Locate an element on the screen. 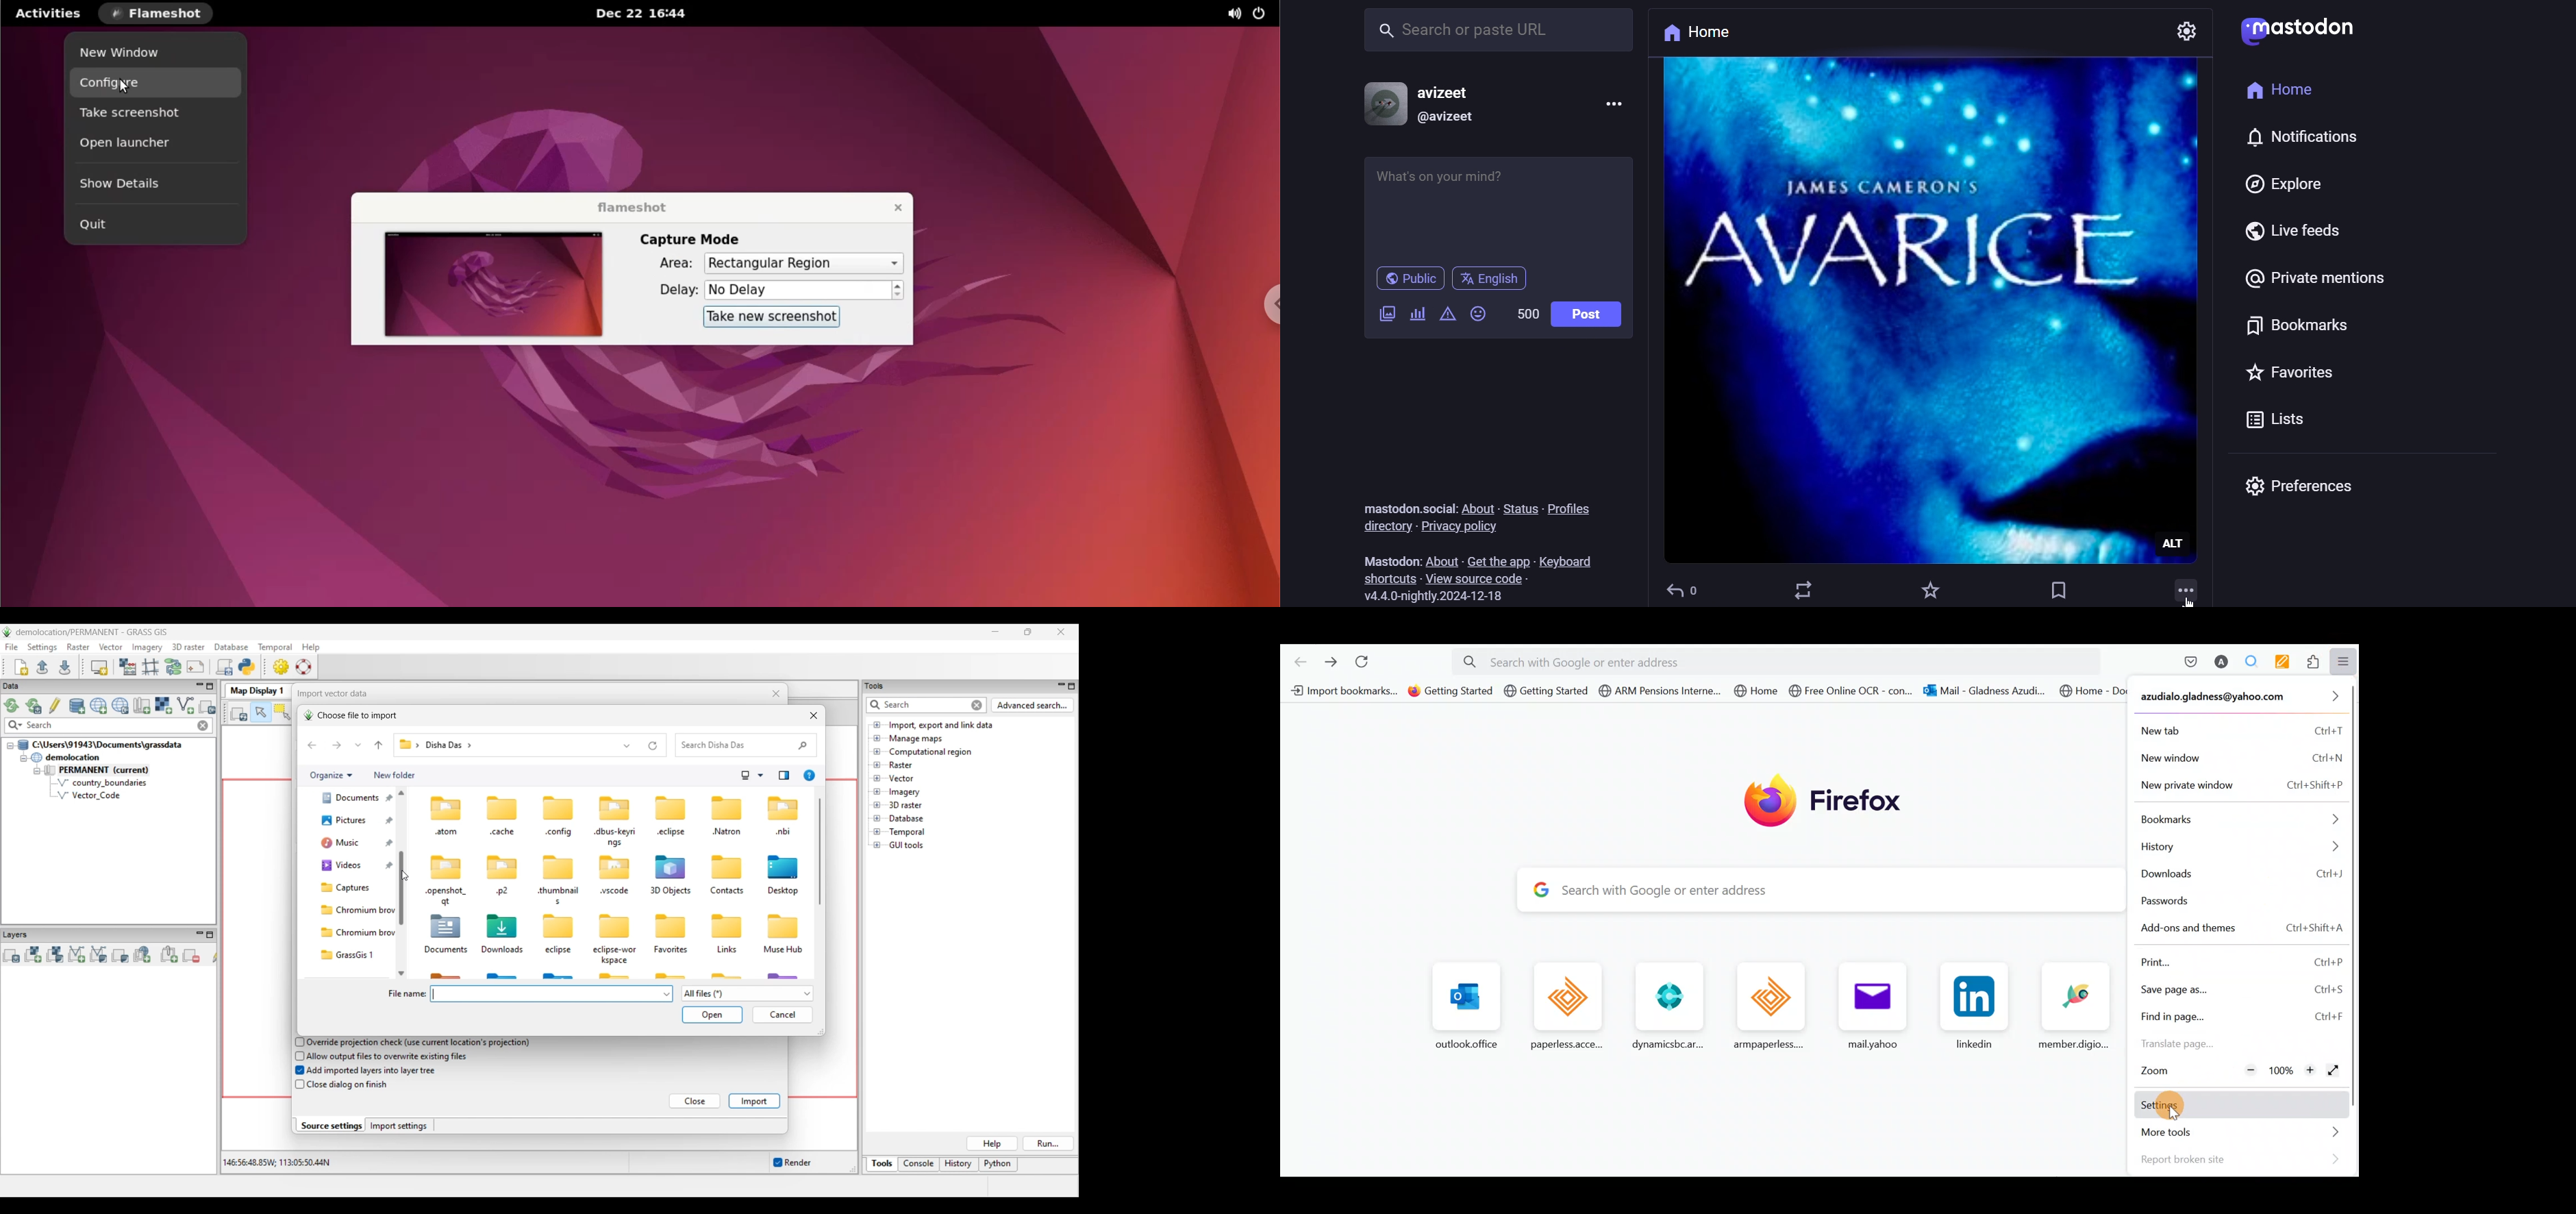 The image size is (2576, 1232). privacy policy is located at coordinates (1463, 526).